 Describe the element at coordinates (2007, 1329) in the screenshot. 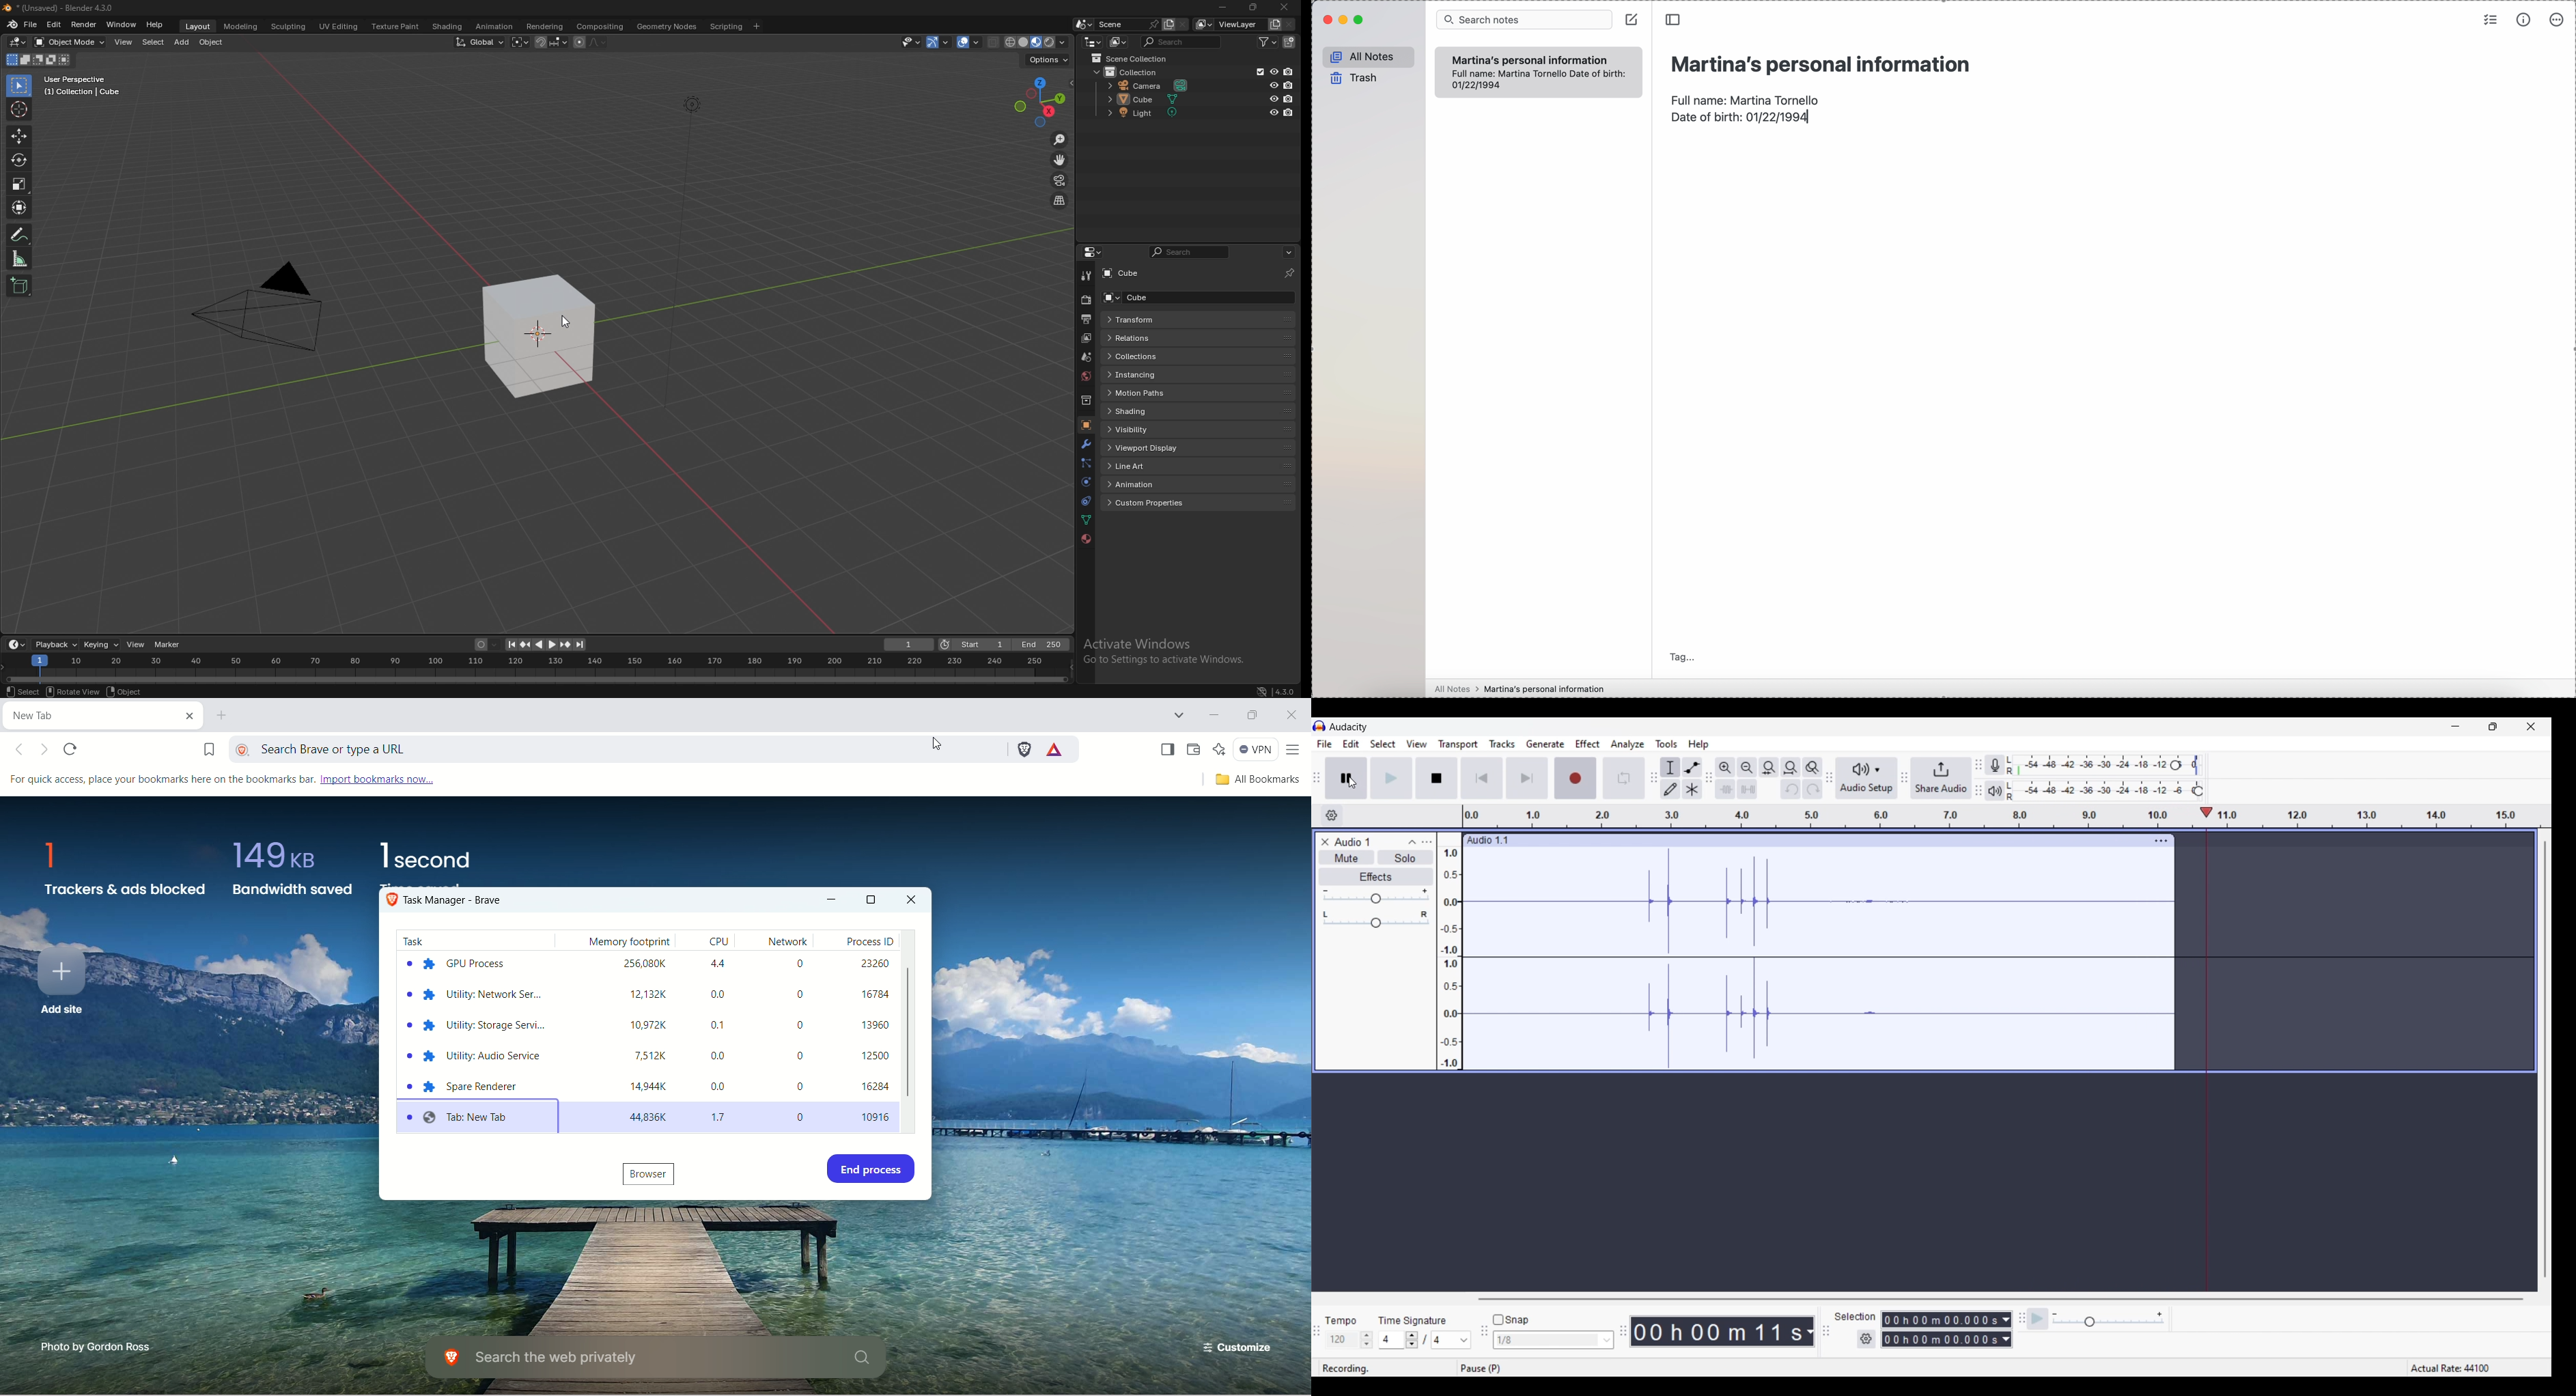

I see `Measurement for selection duration` at that location.